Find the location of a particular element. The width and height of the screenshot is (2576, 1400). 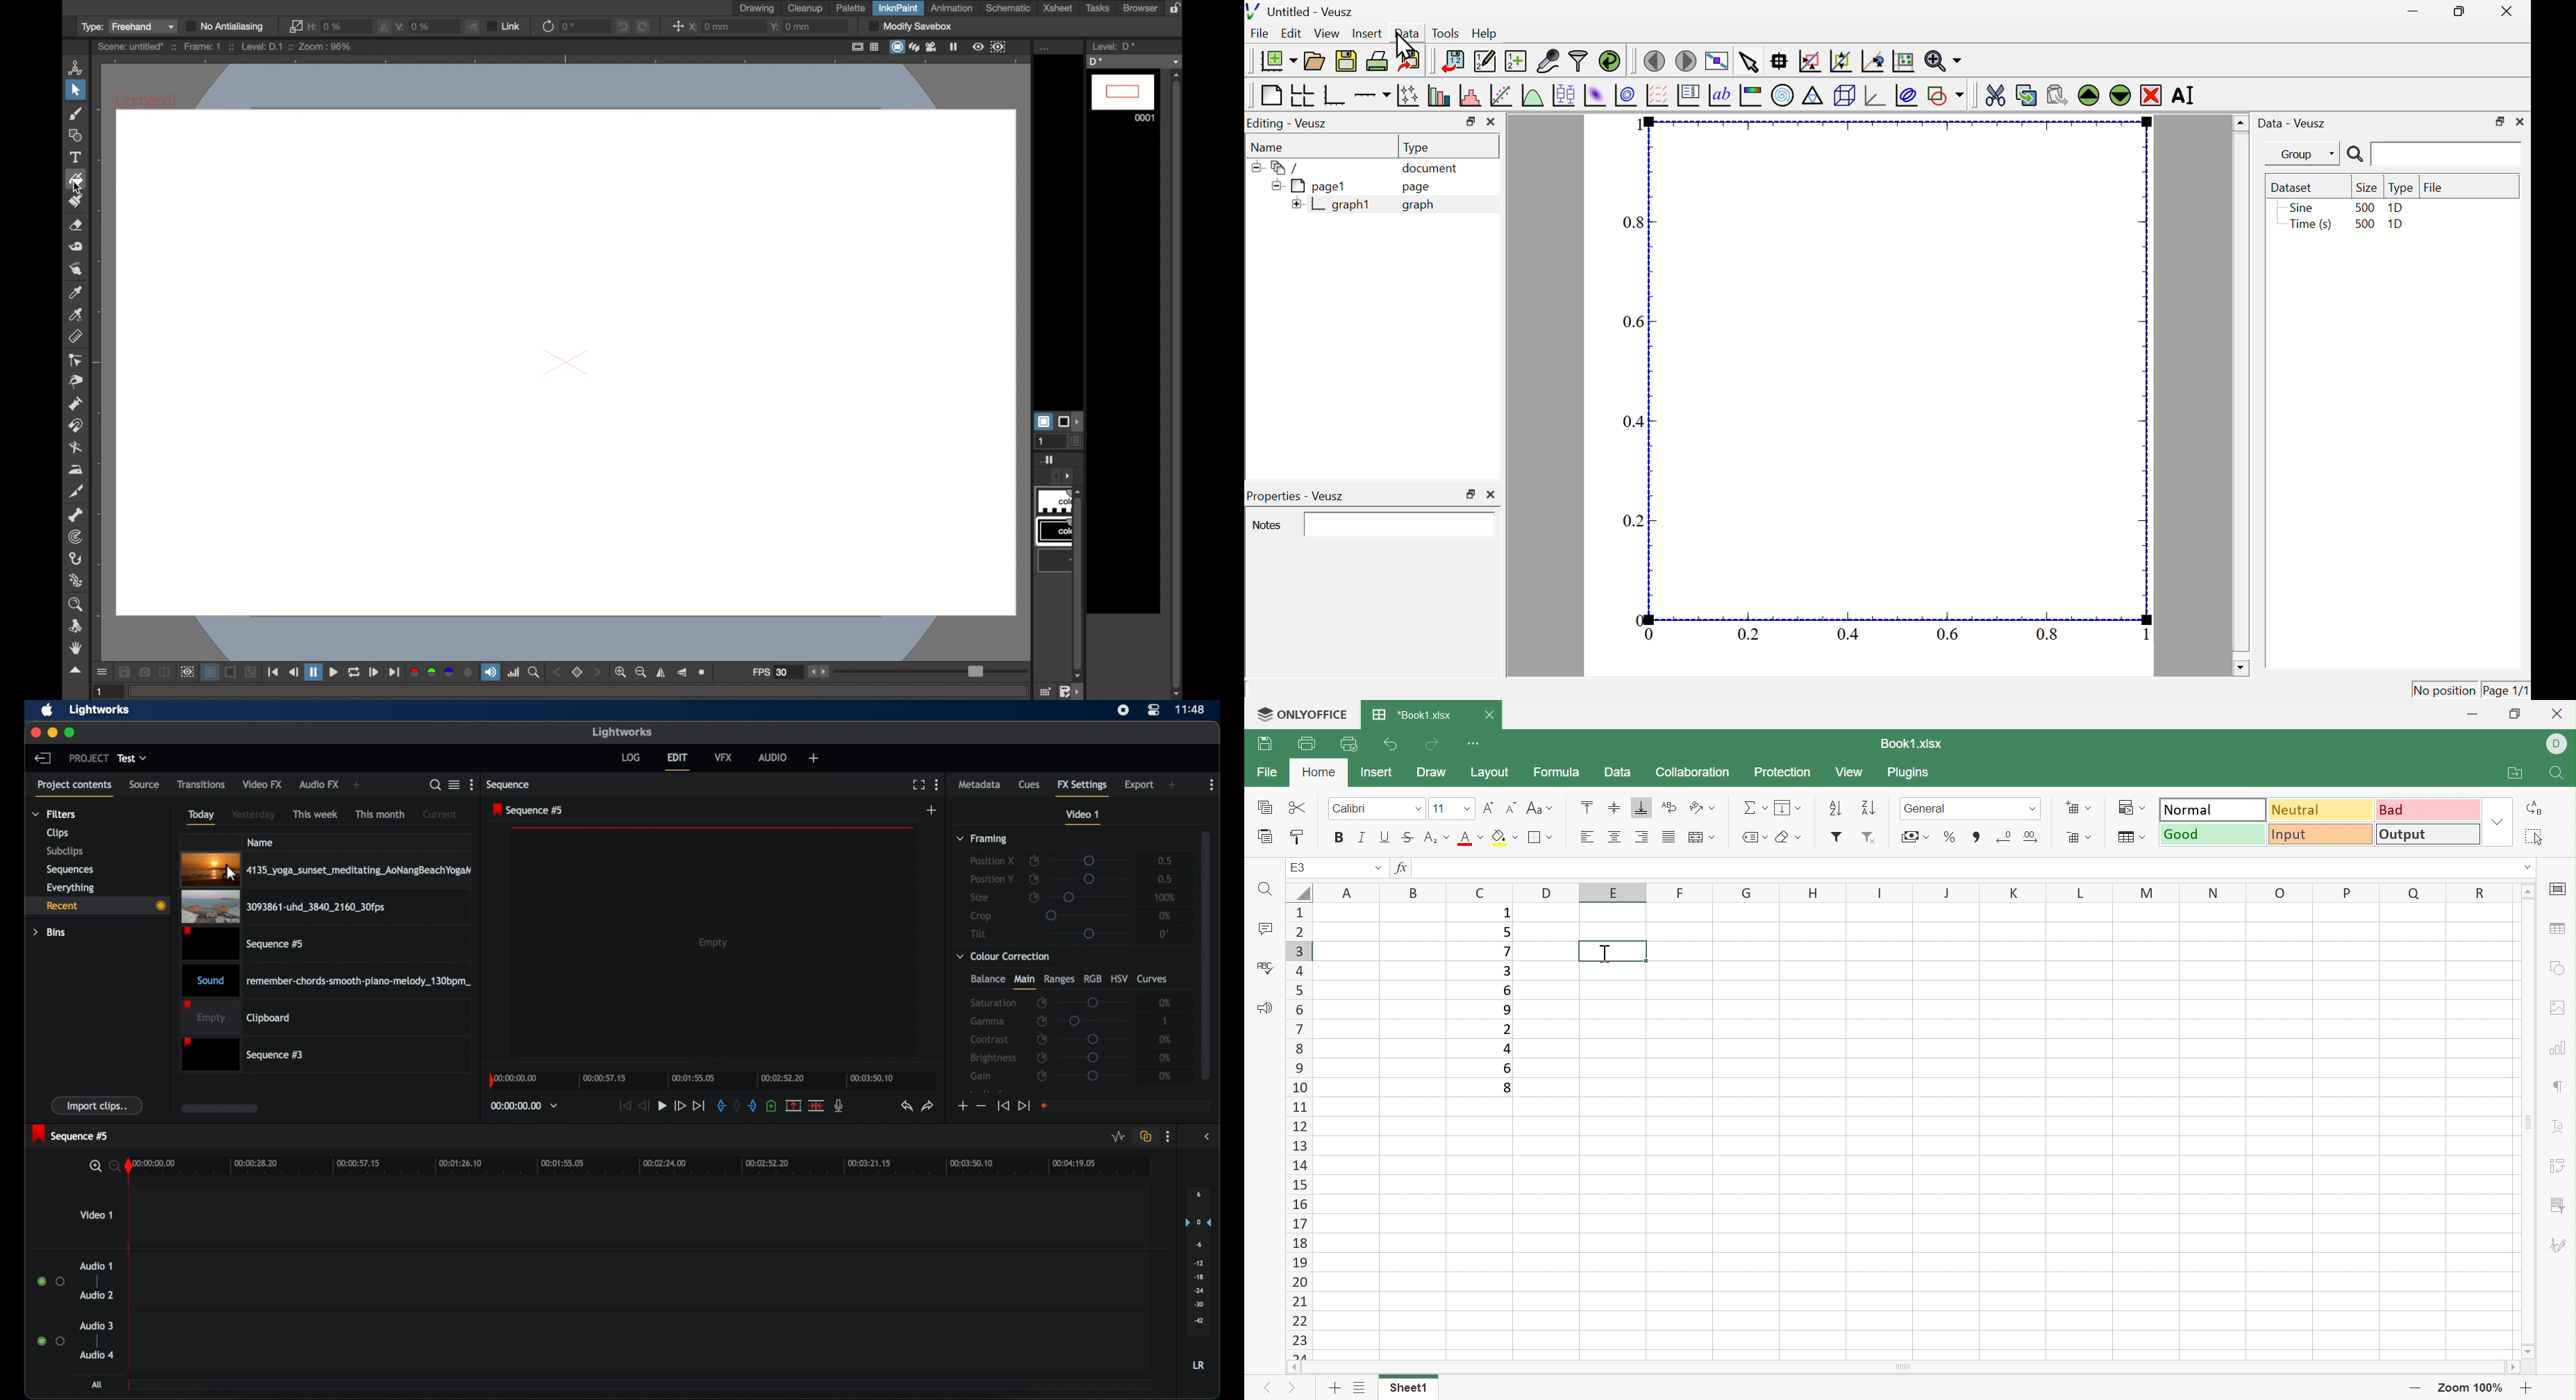

y: 0mm is located at coordinates (793, 27).